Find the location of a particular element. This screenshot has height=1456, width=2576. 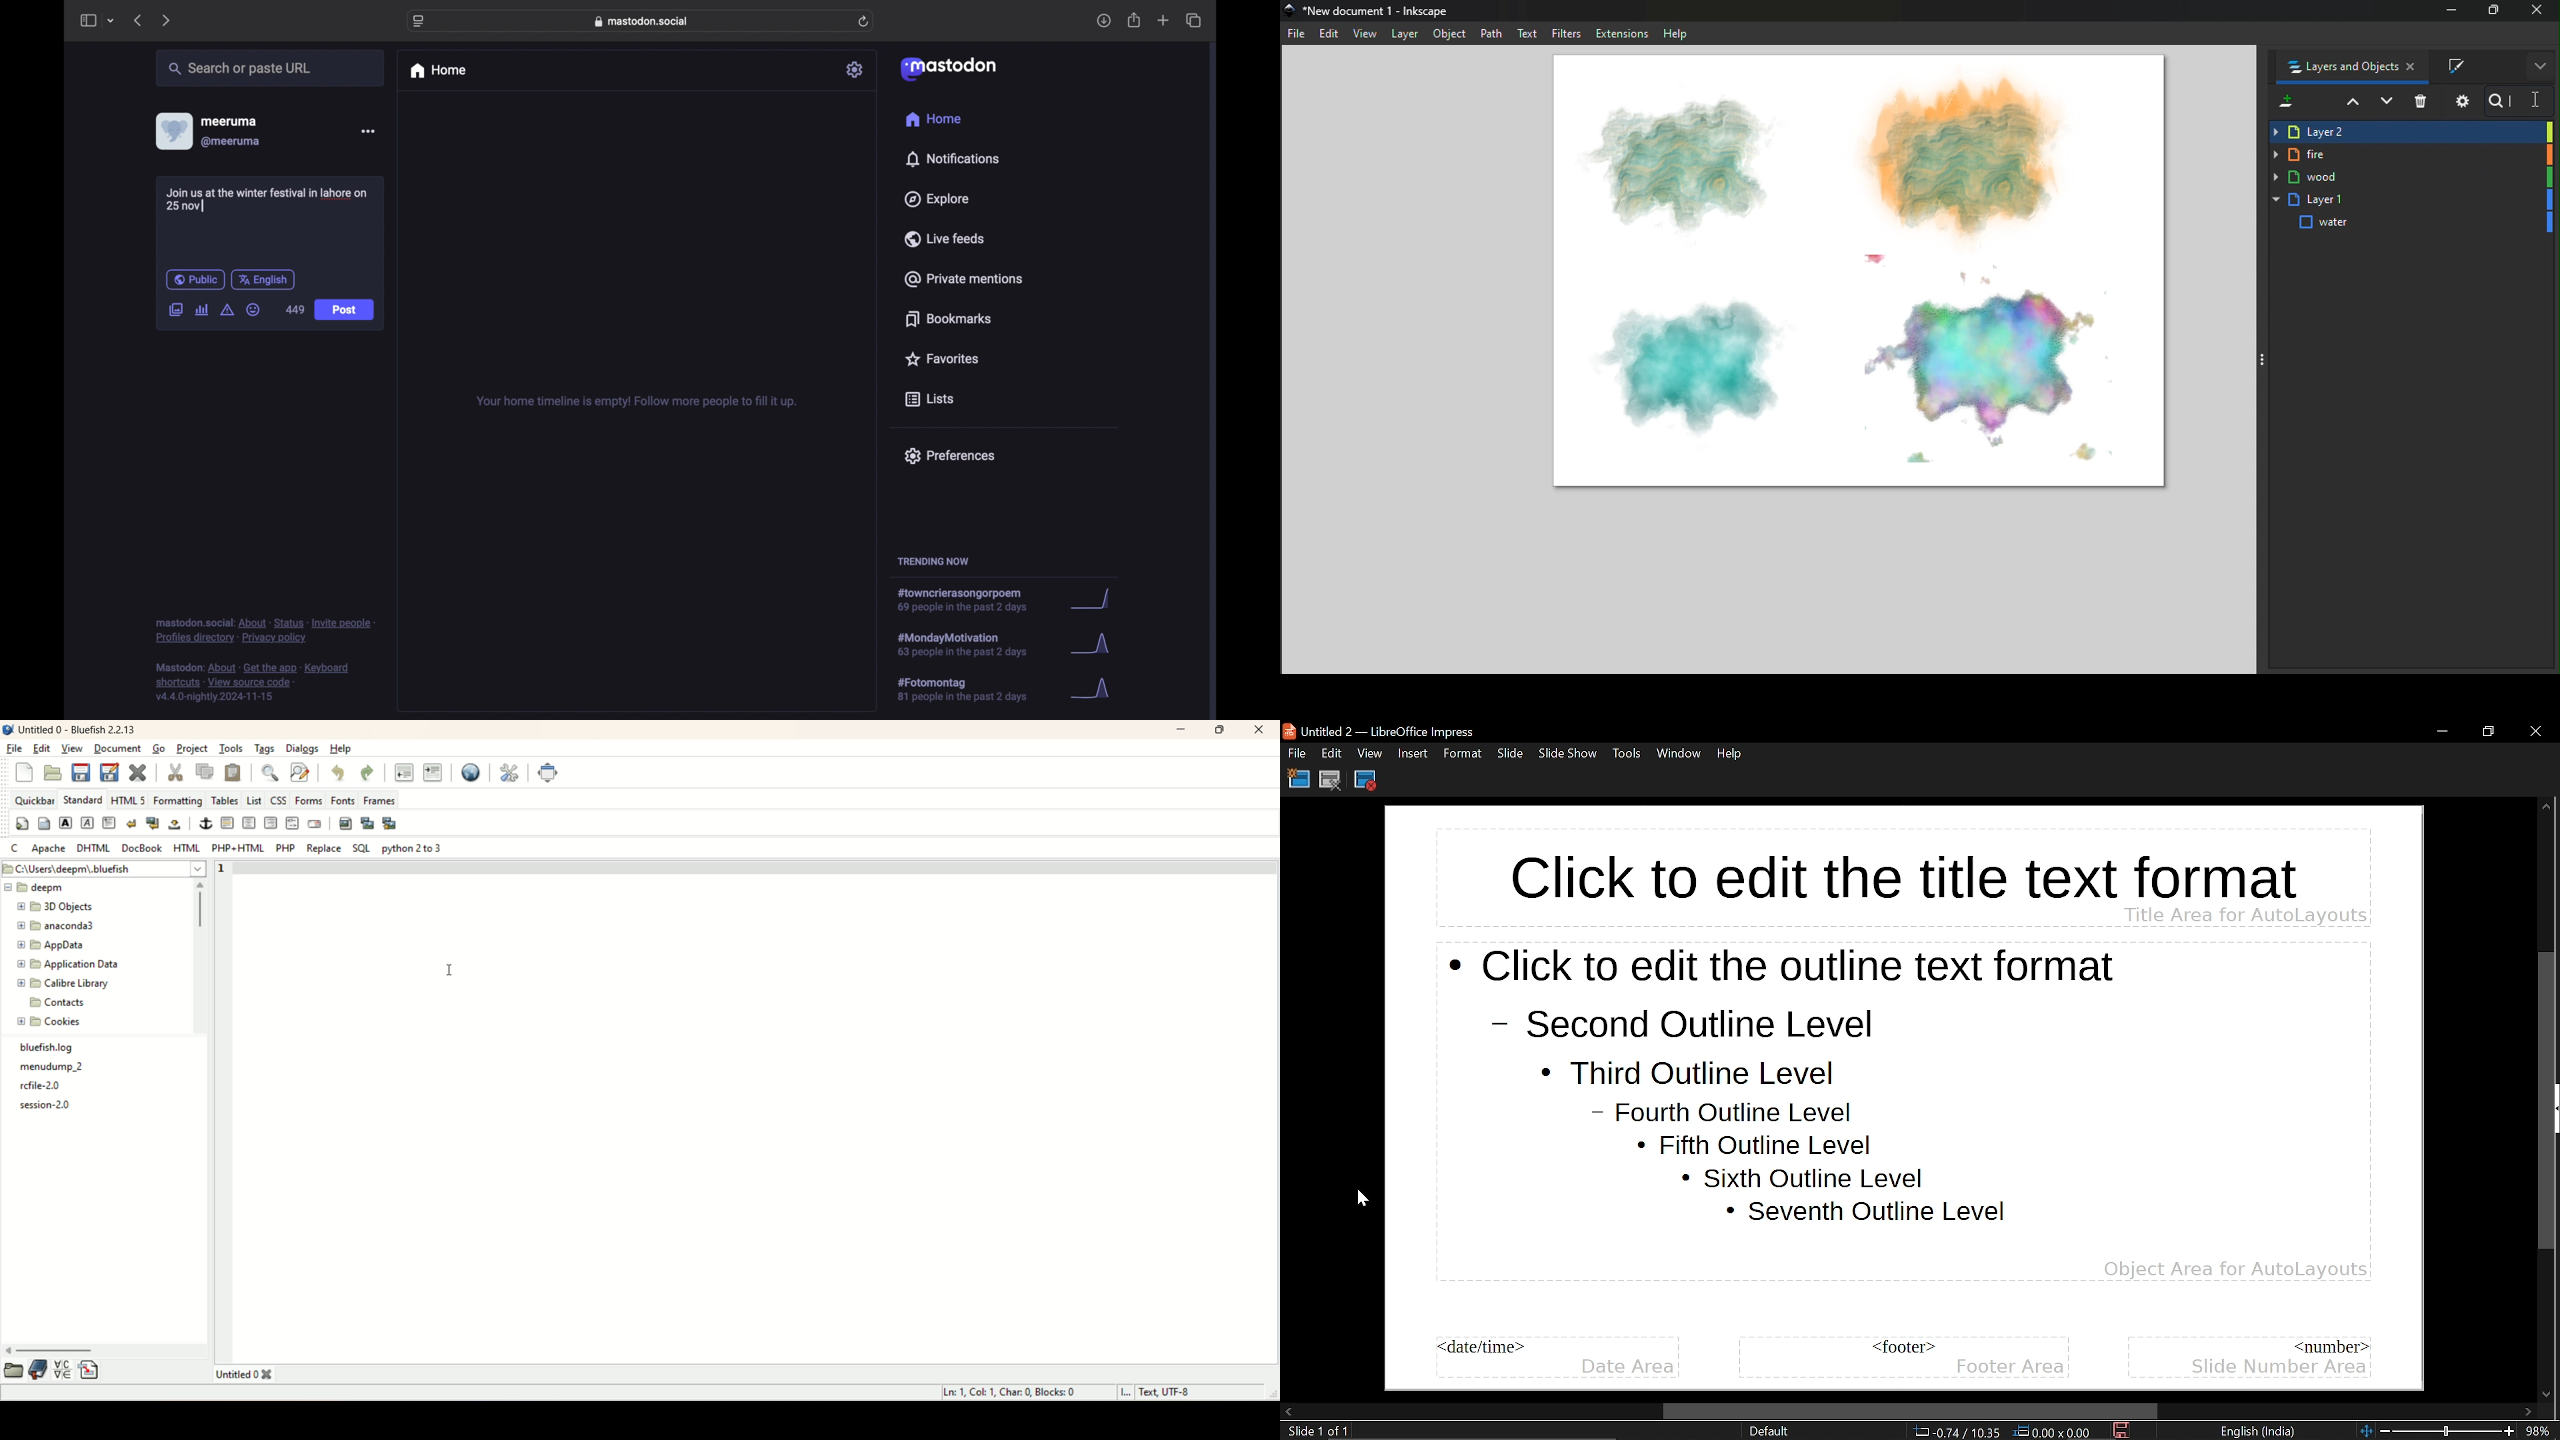

share is located at coordinates (1135, 21).